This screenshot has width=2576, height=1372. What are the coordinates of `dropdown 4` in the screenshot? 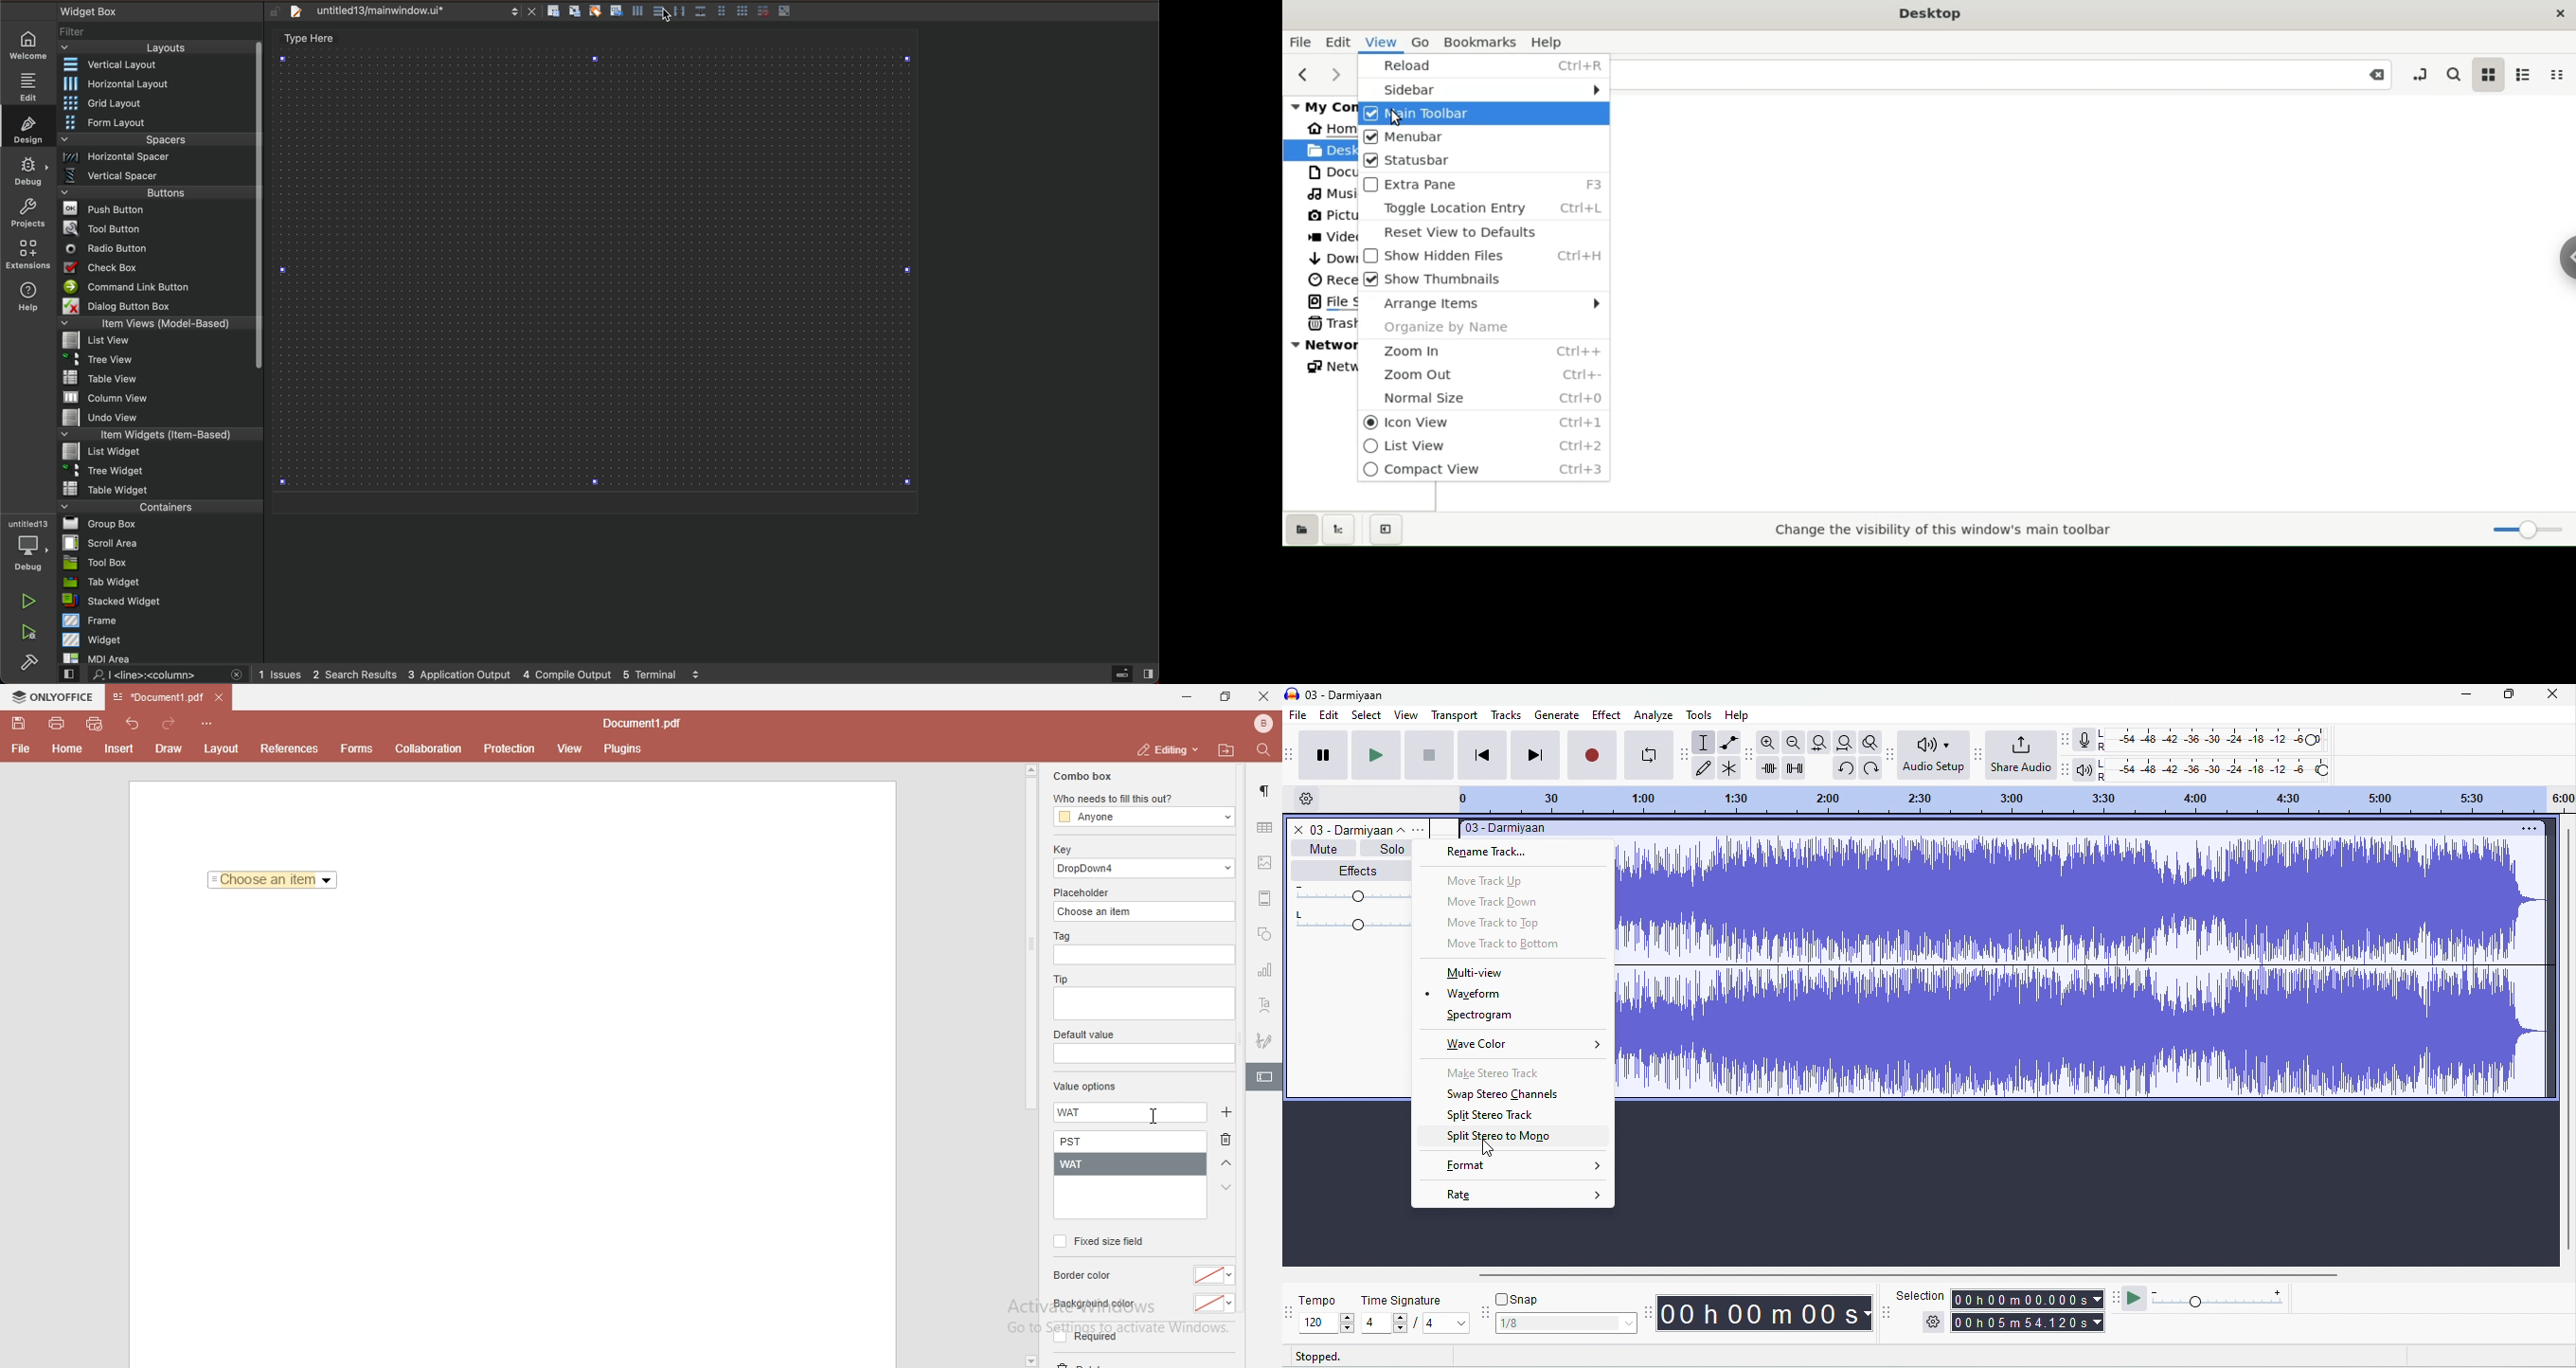 It's located at (1146, 868).